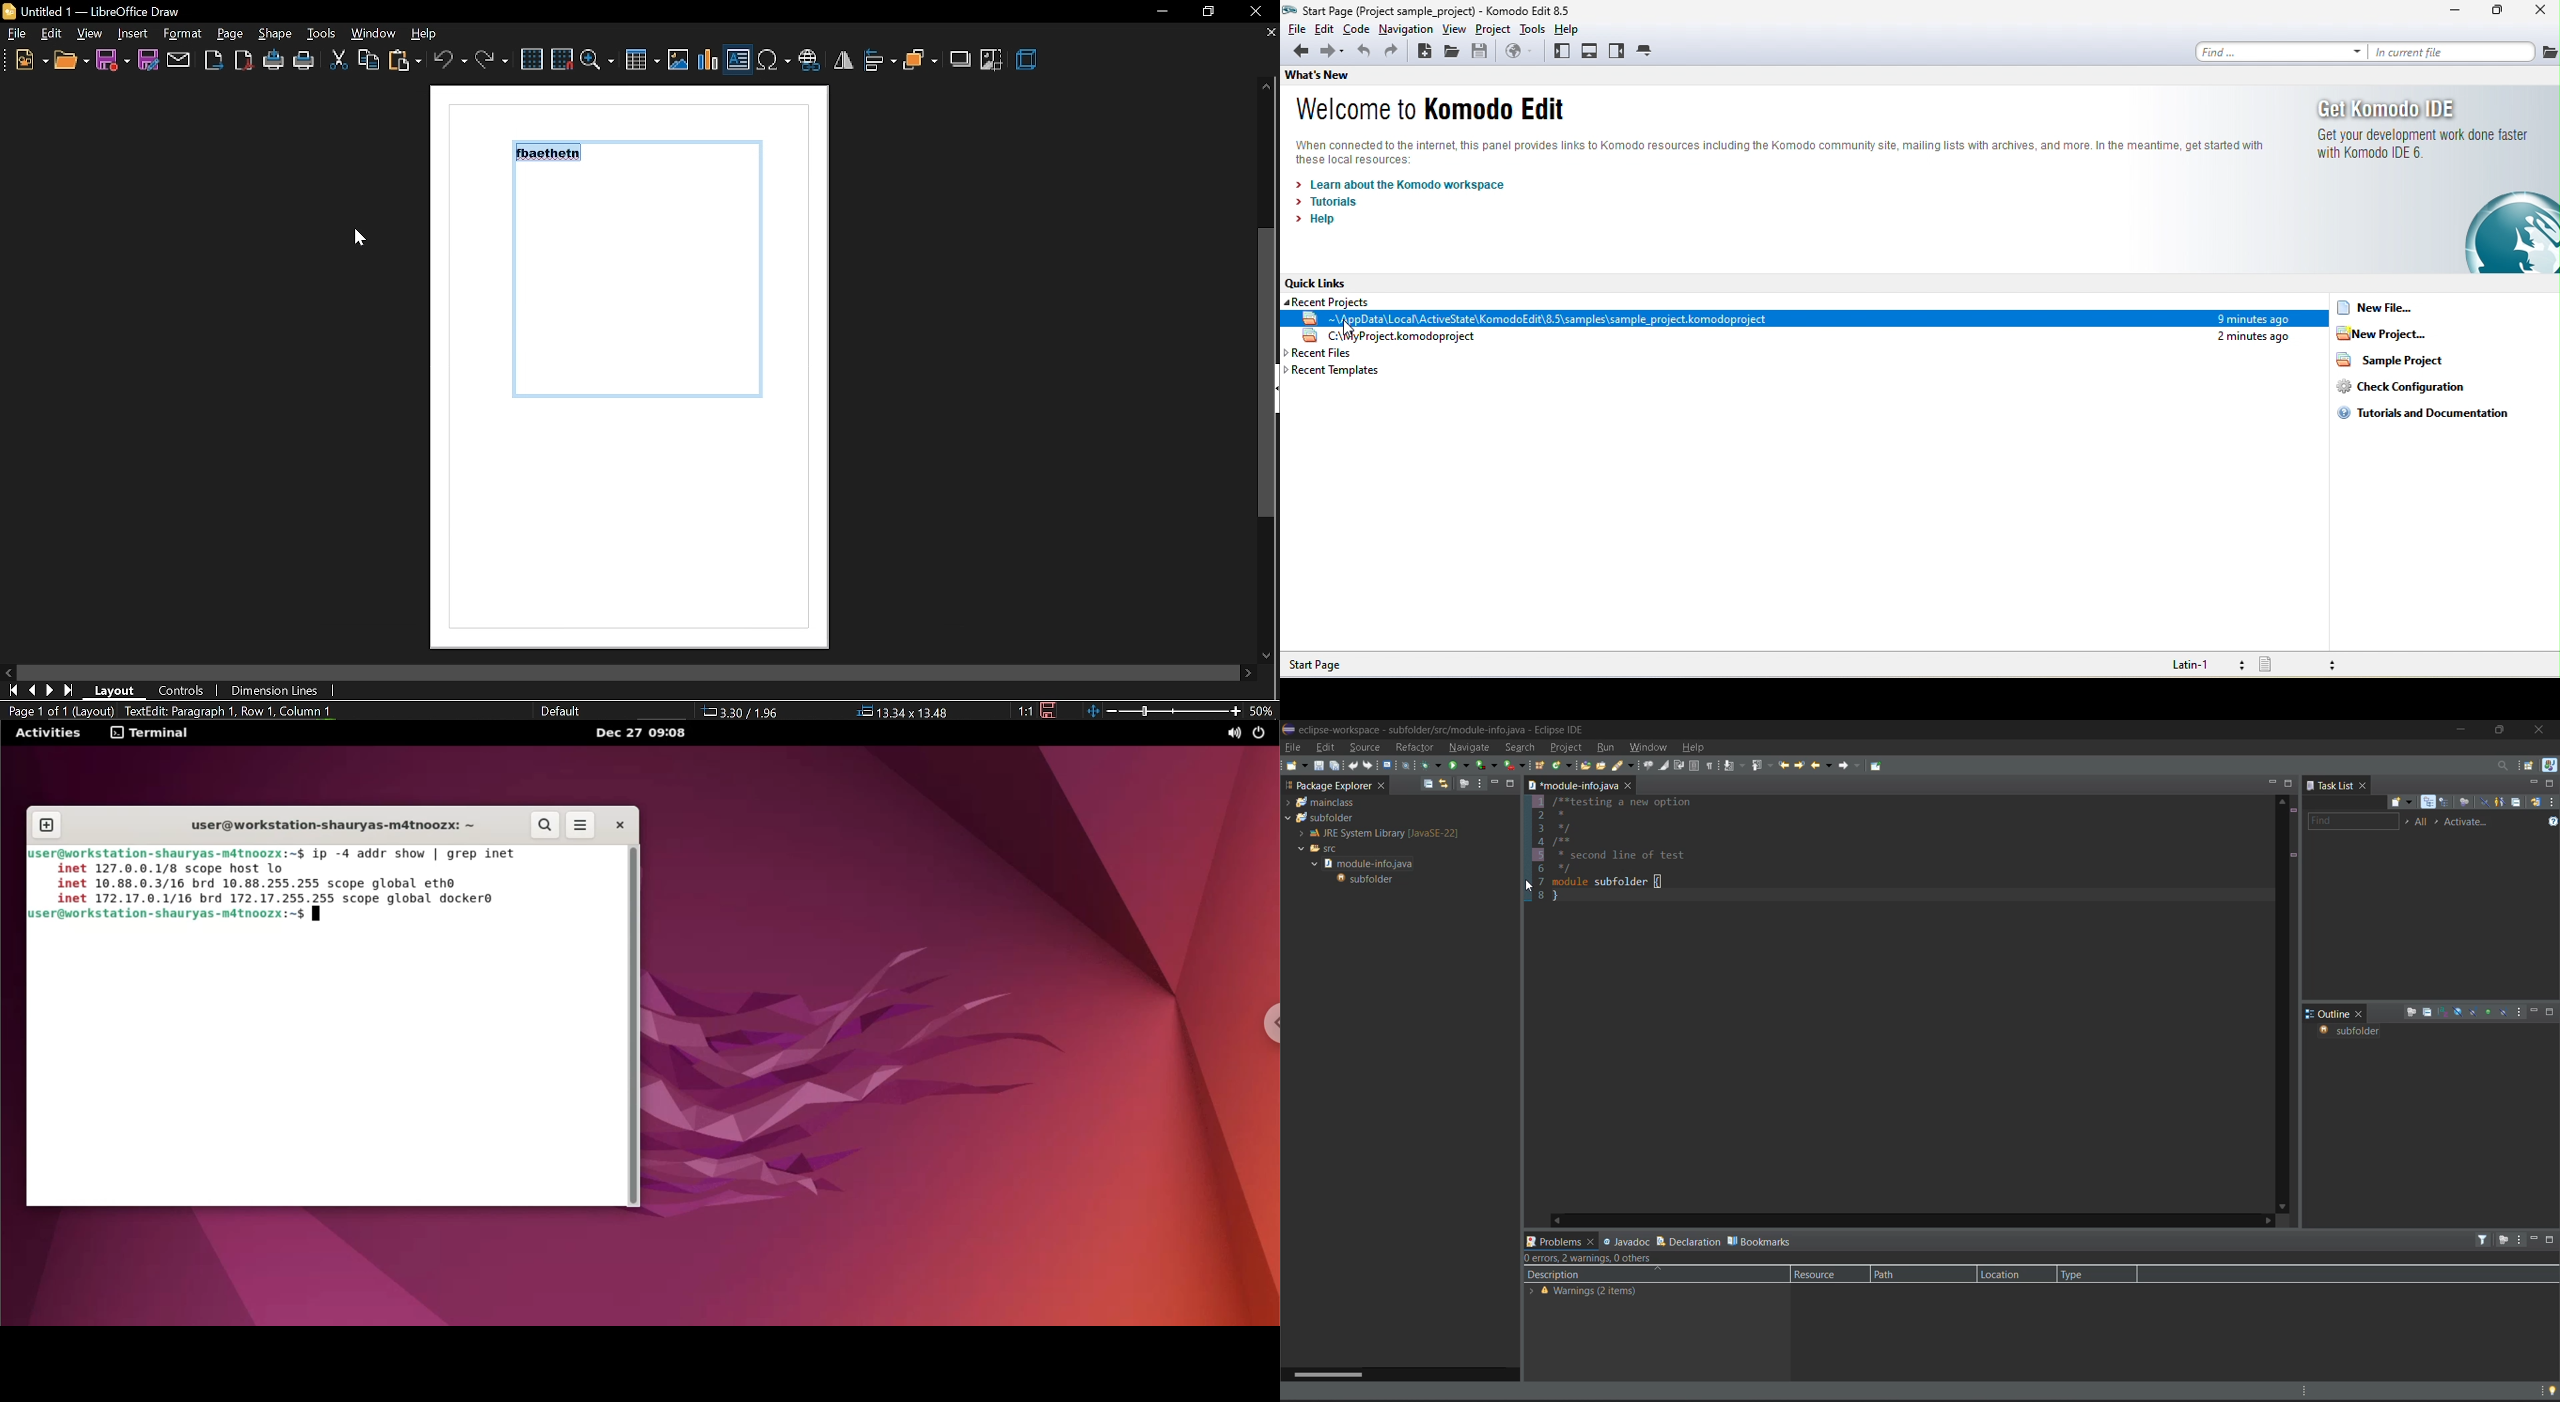  Describe the element at coordinates (70, 61) in the screenshot. I see `open` at that location.